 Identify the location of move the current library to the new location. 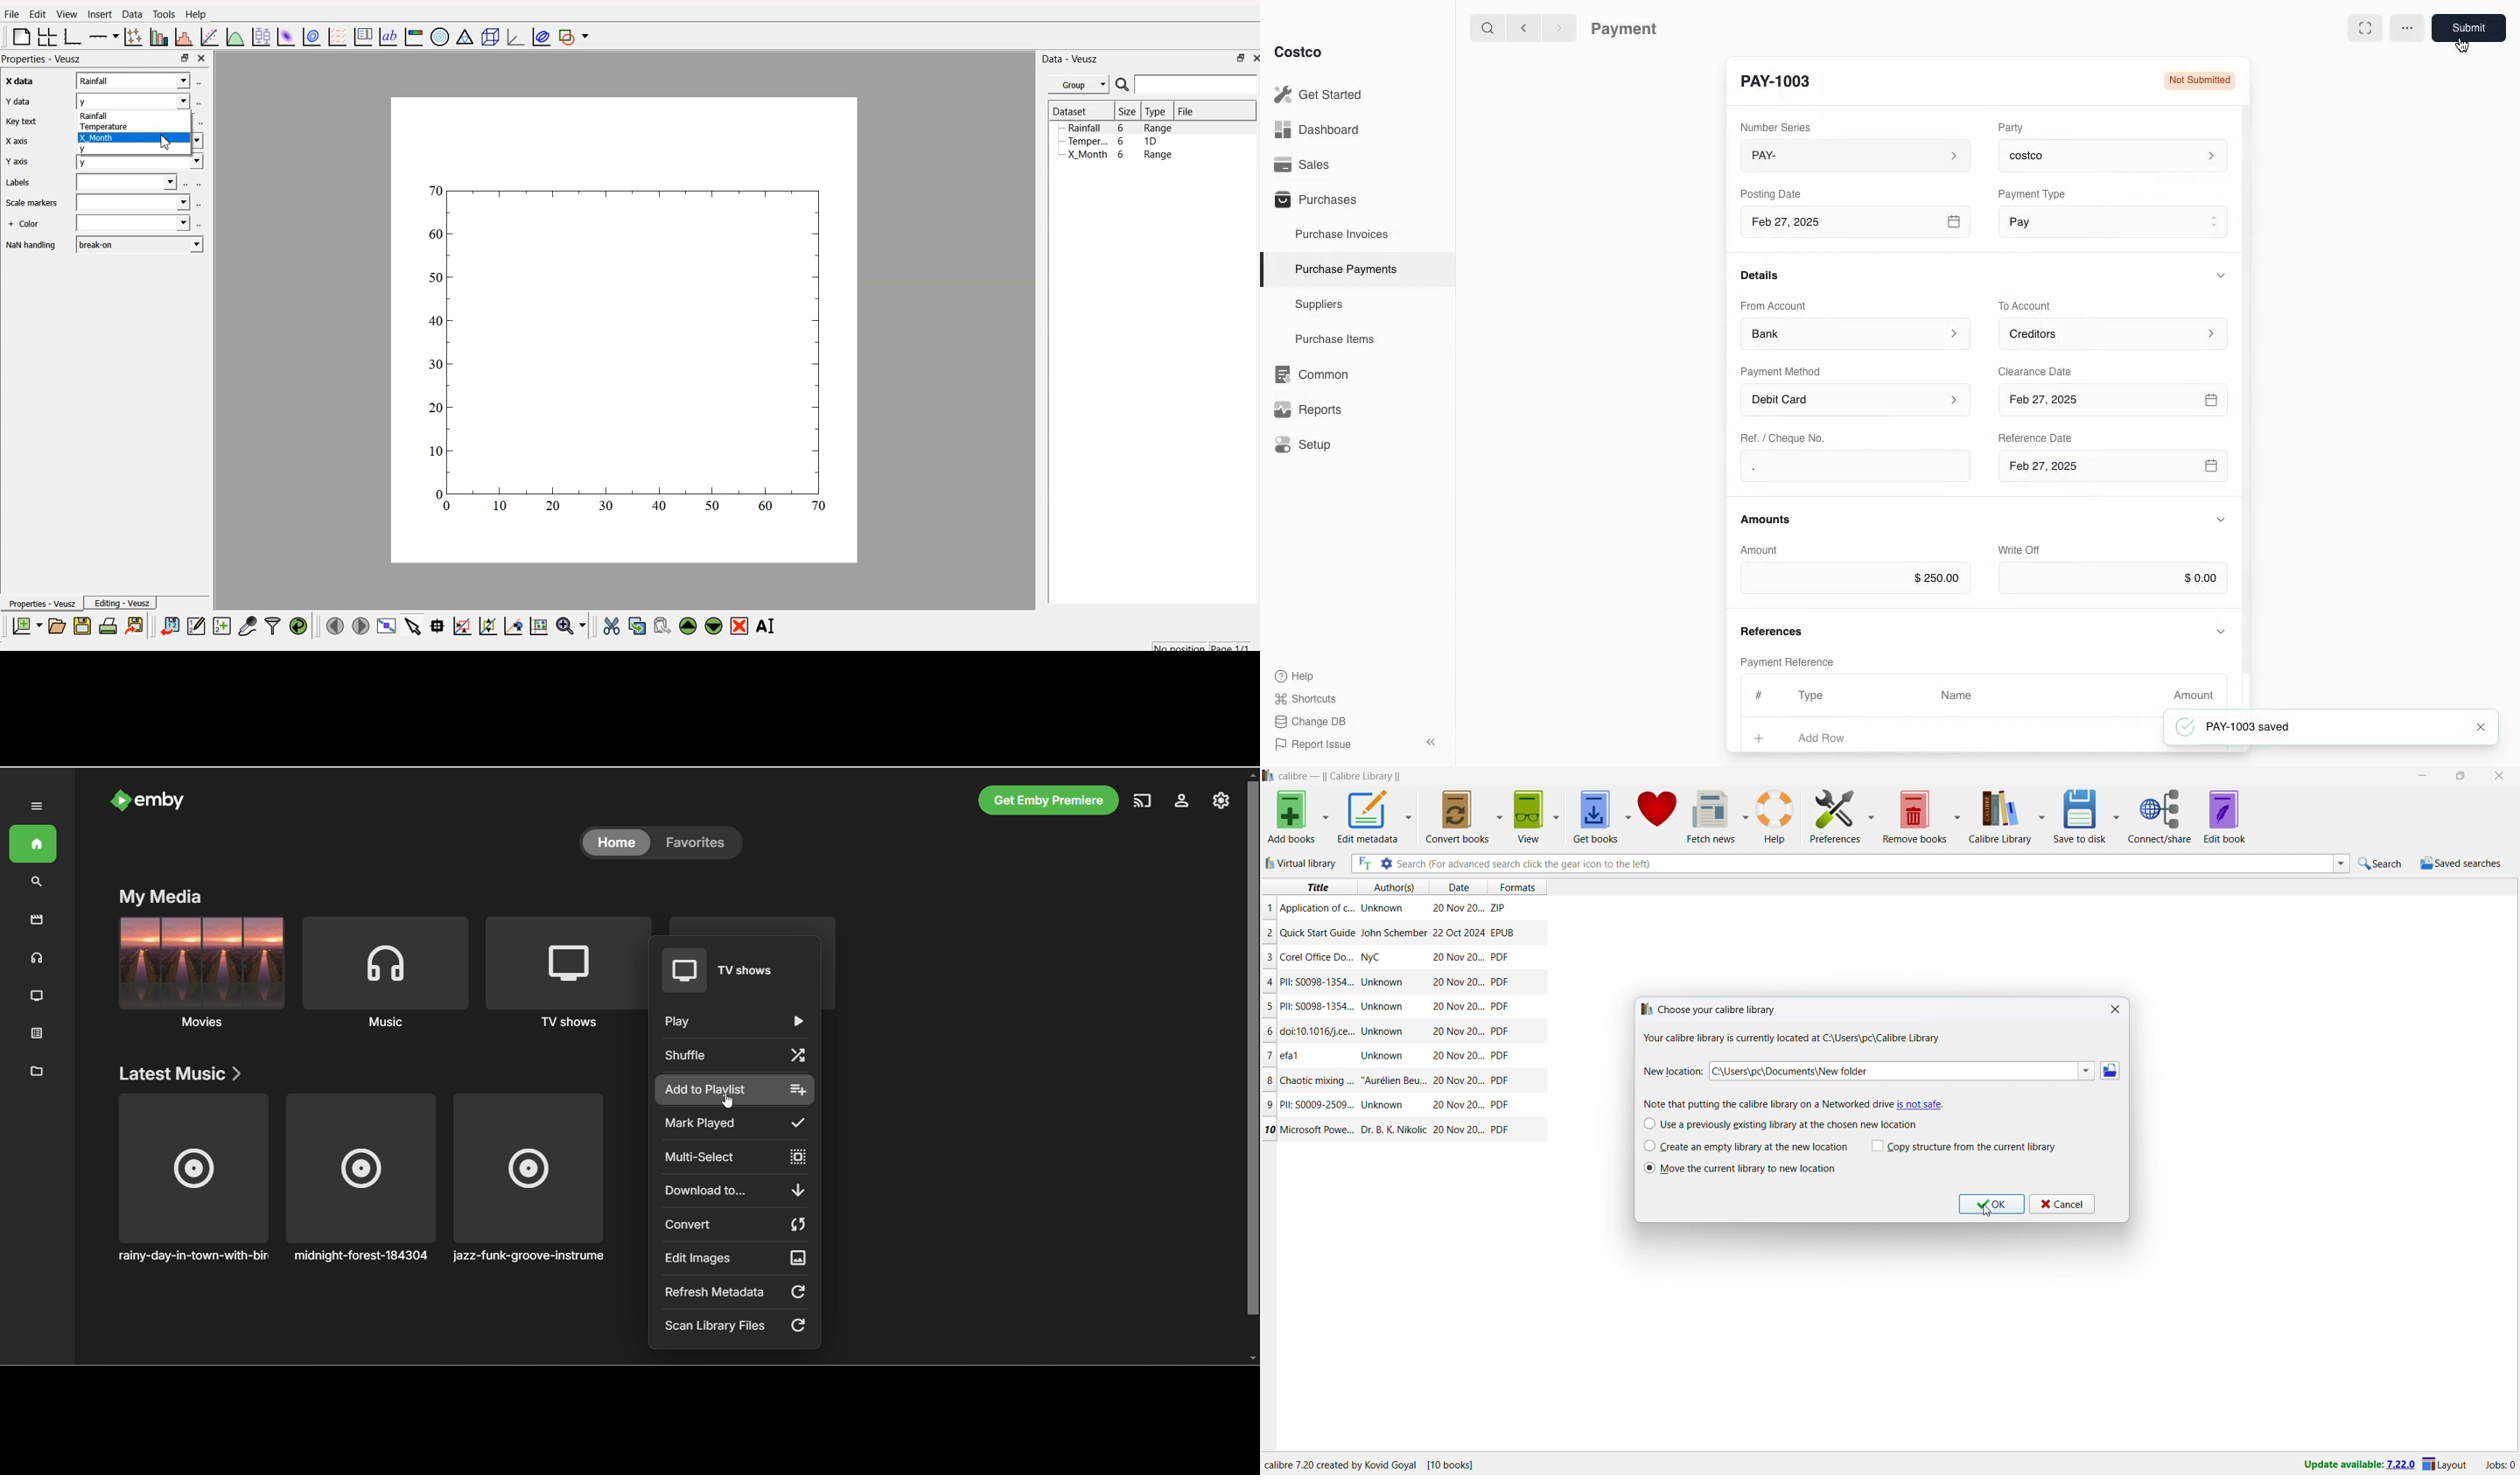
(1751, 1169).